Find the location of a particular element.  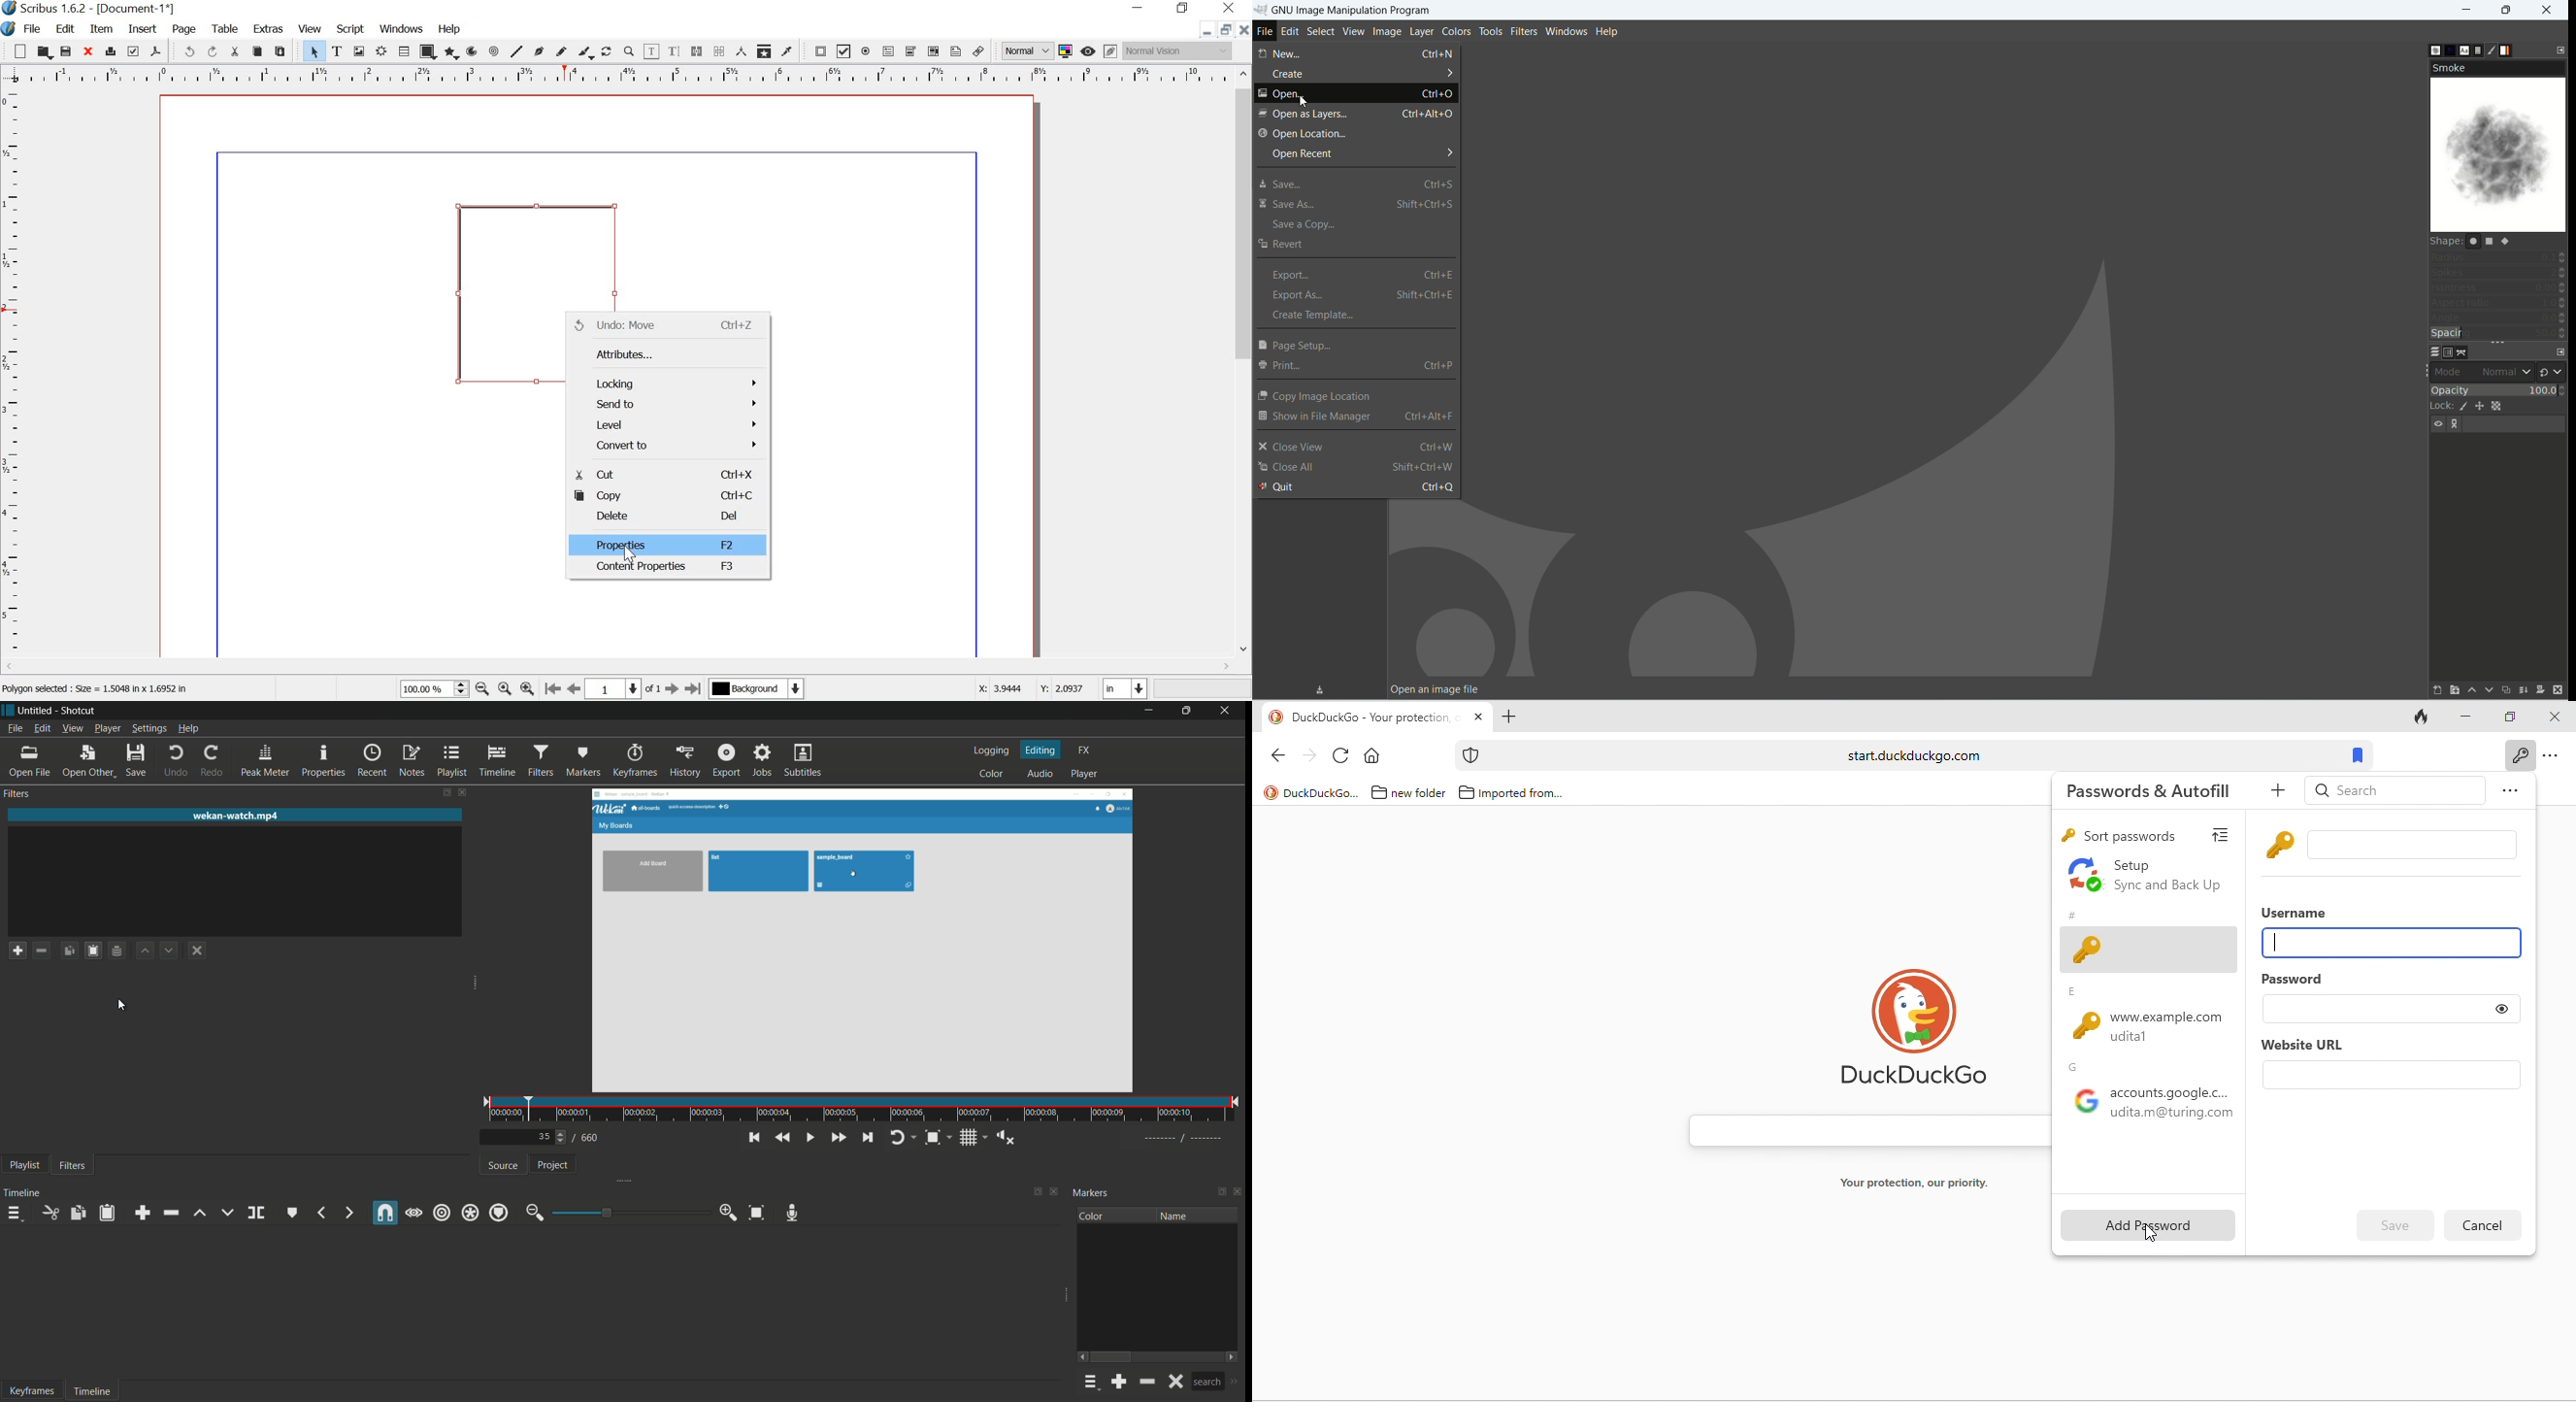

add password is located at coordinates (2150, 1224).